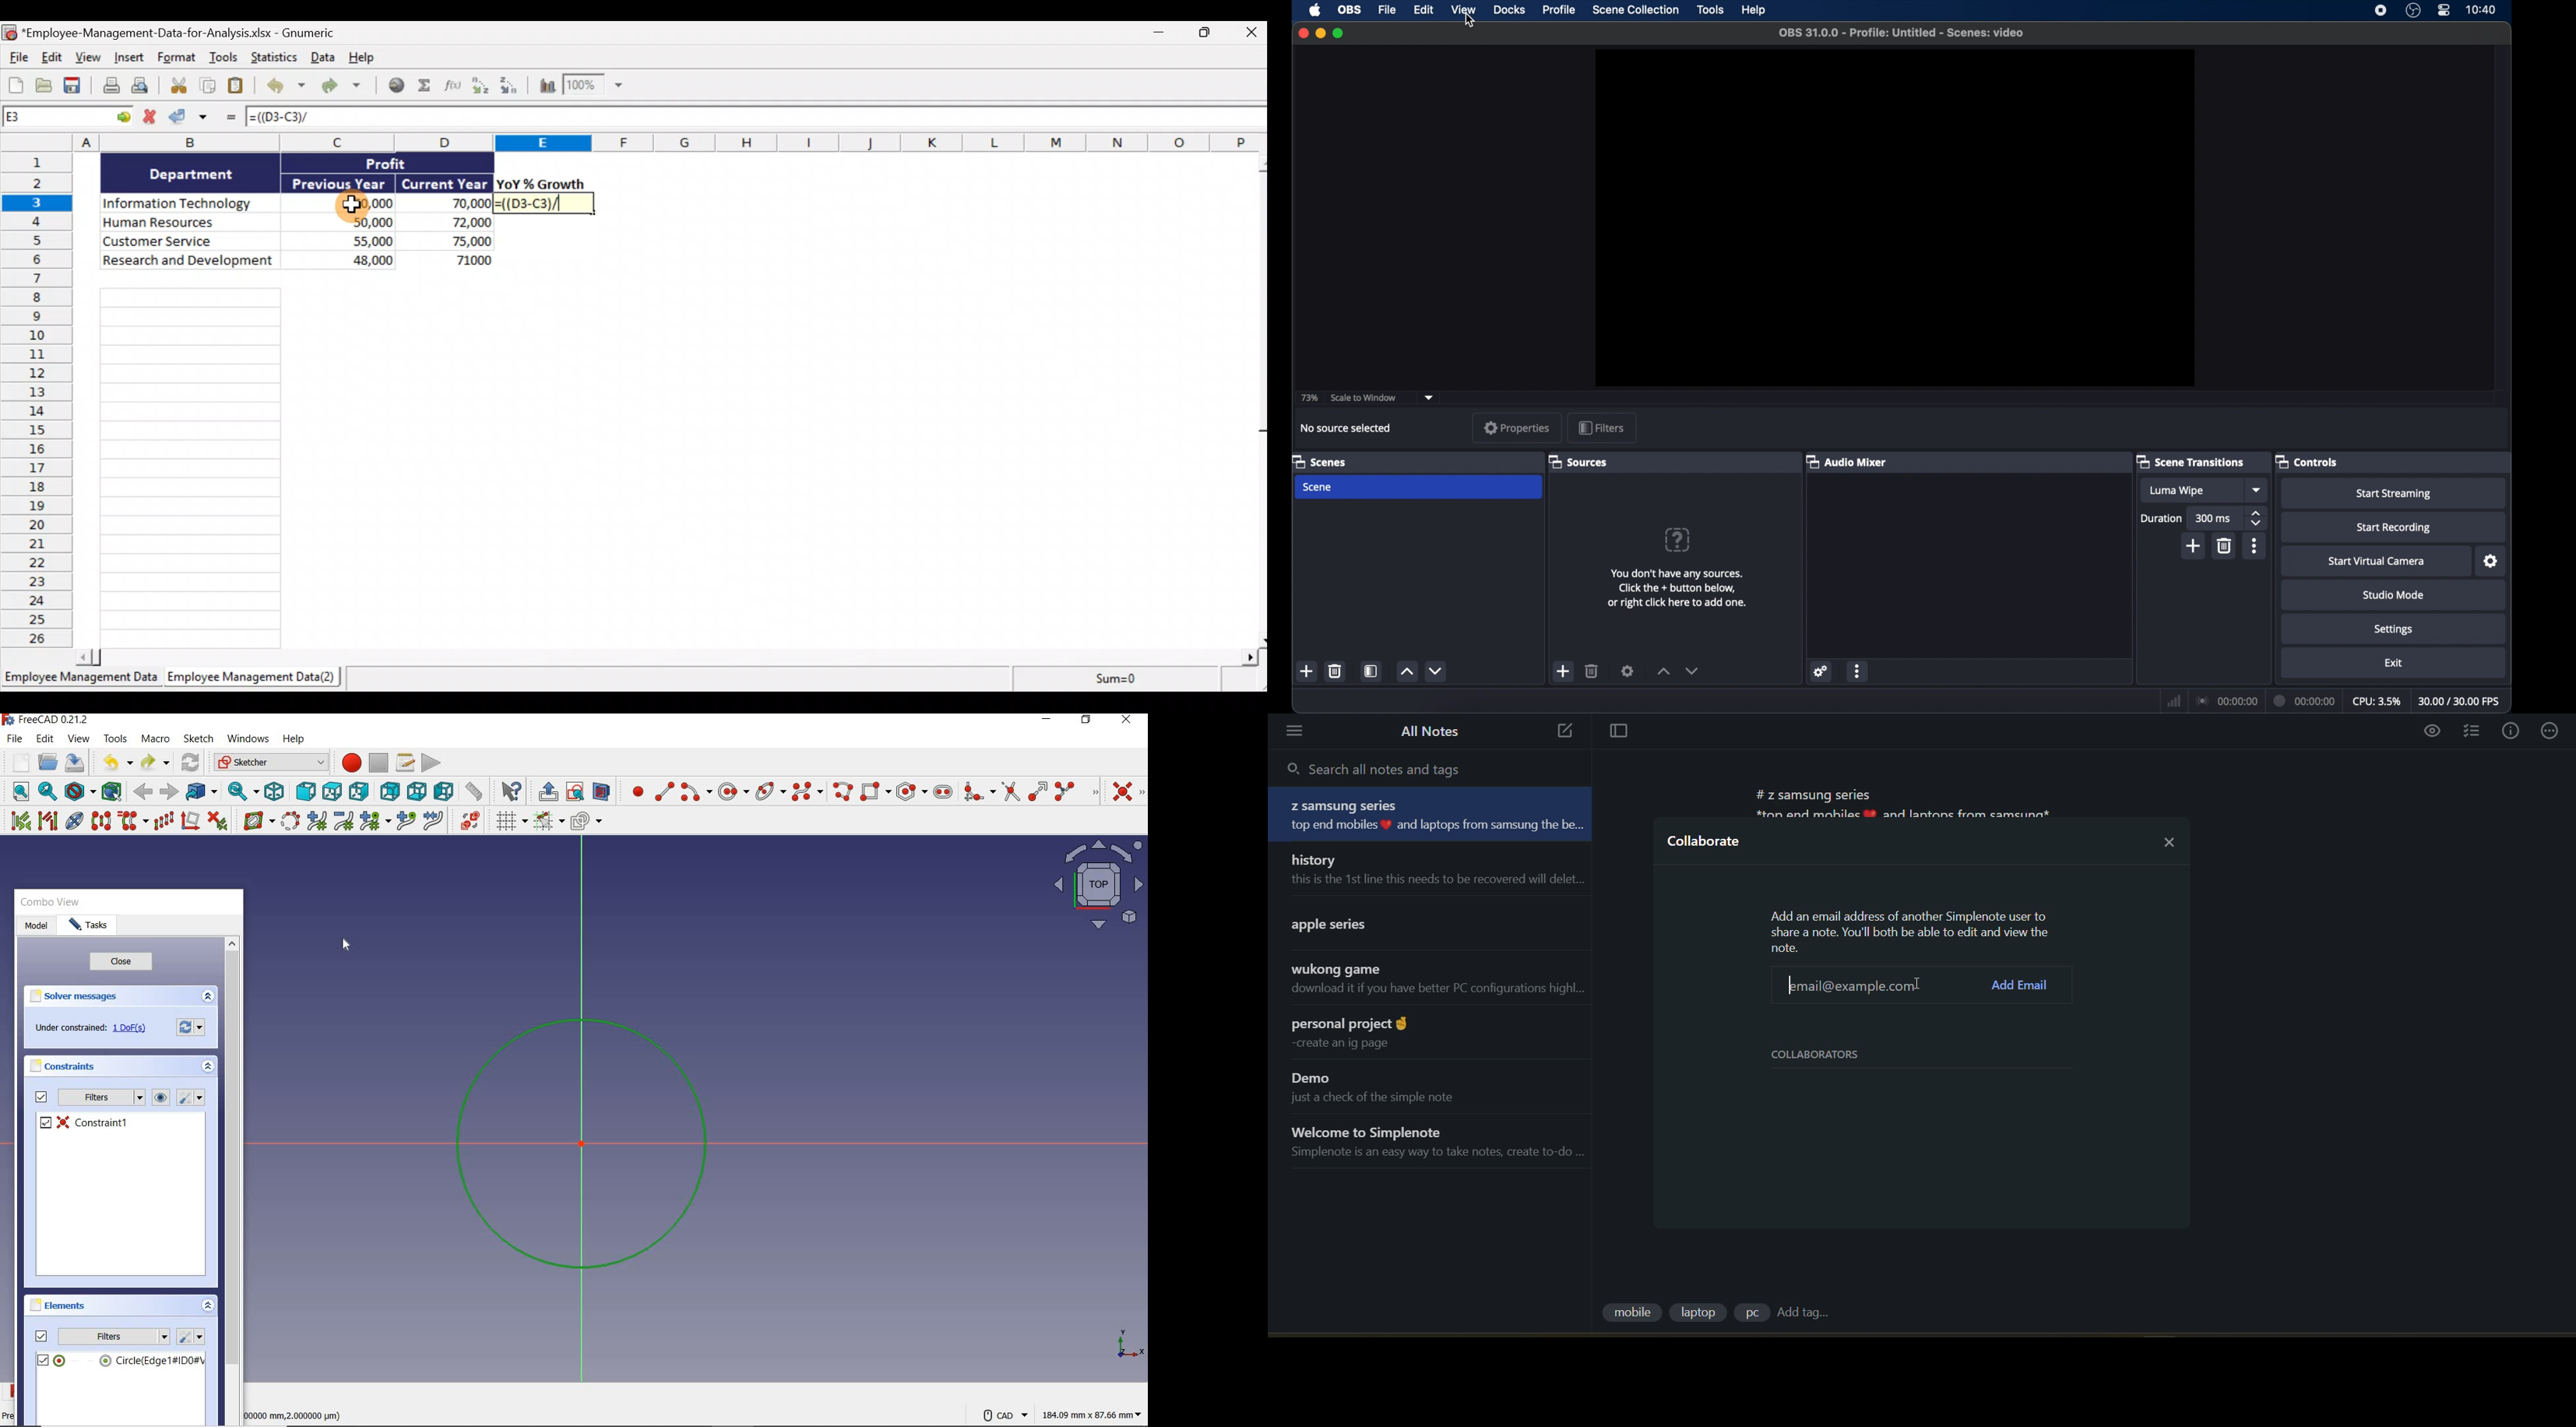  I want to click on Save the current workbook, so click(75, 87).